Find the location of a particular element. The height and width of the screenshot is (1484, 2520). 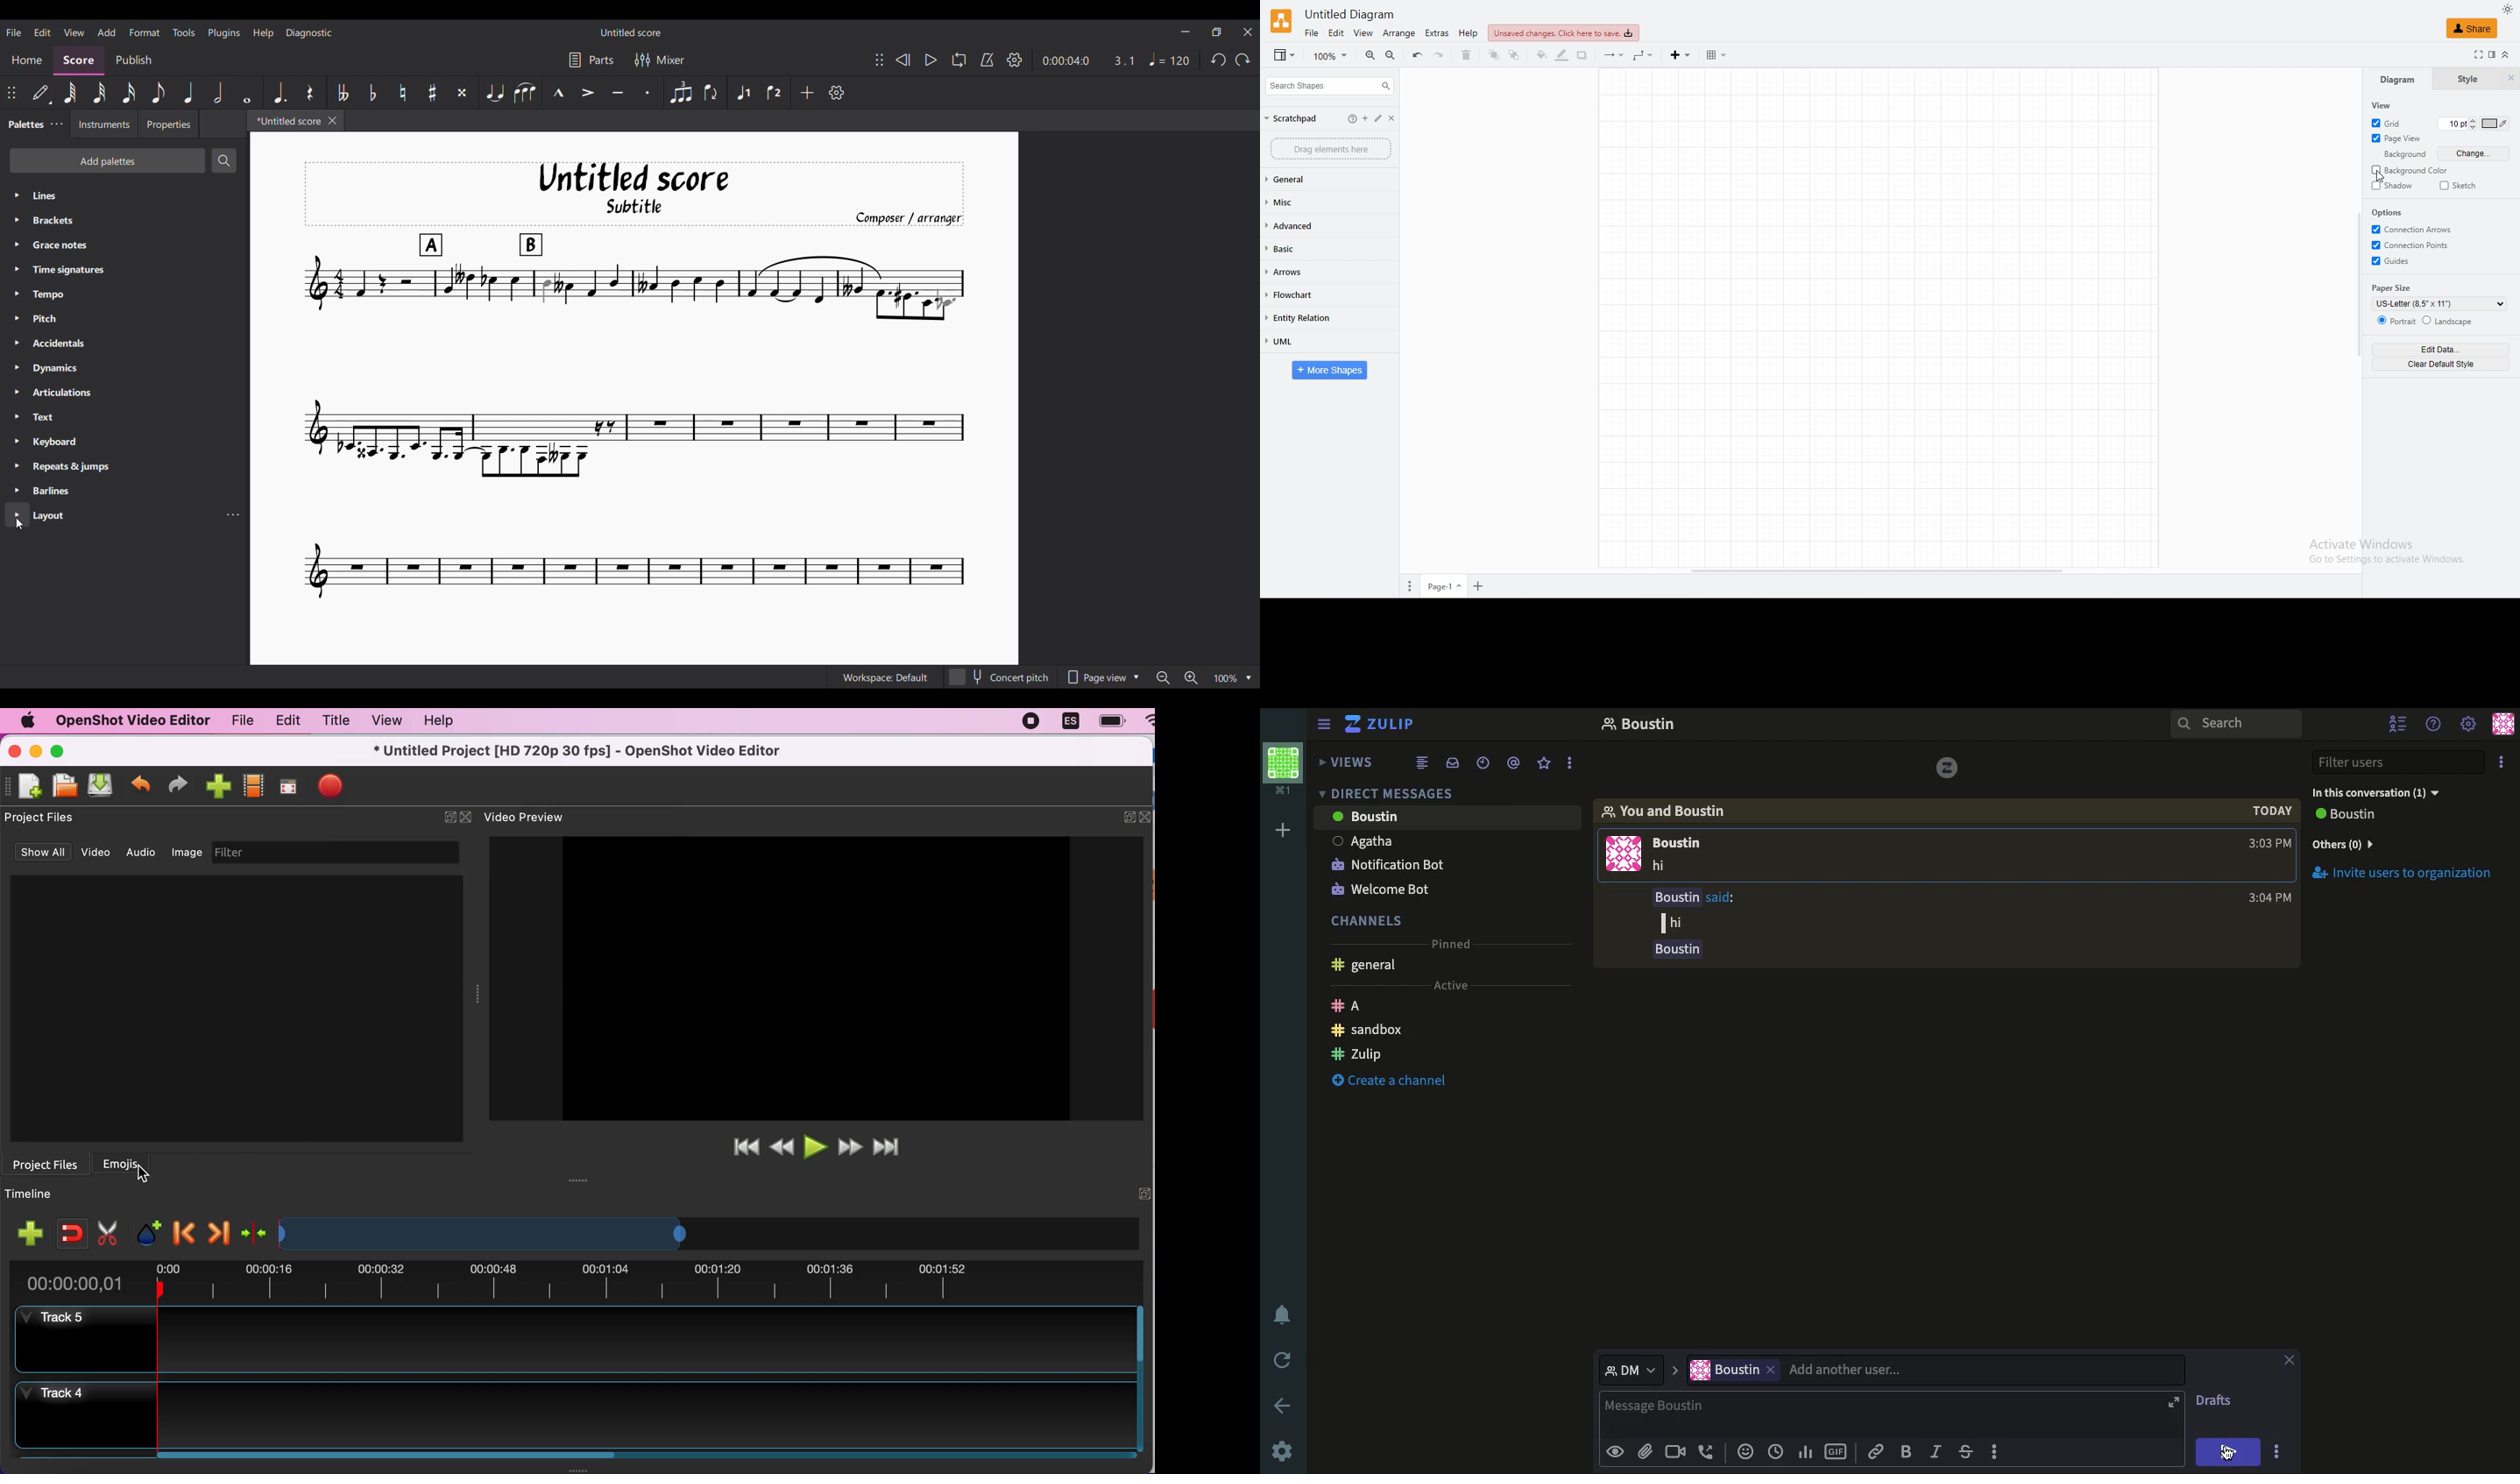

sketch is located at coordinates (2462, 185).